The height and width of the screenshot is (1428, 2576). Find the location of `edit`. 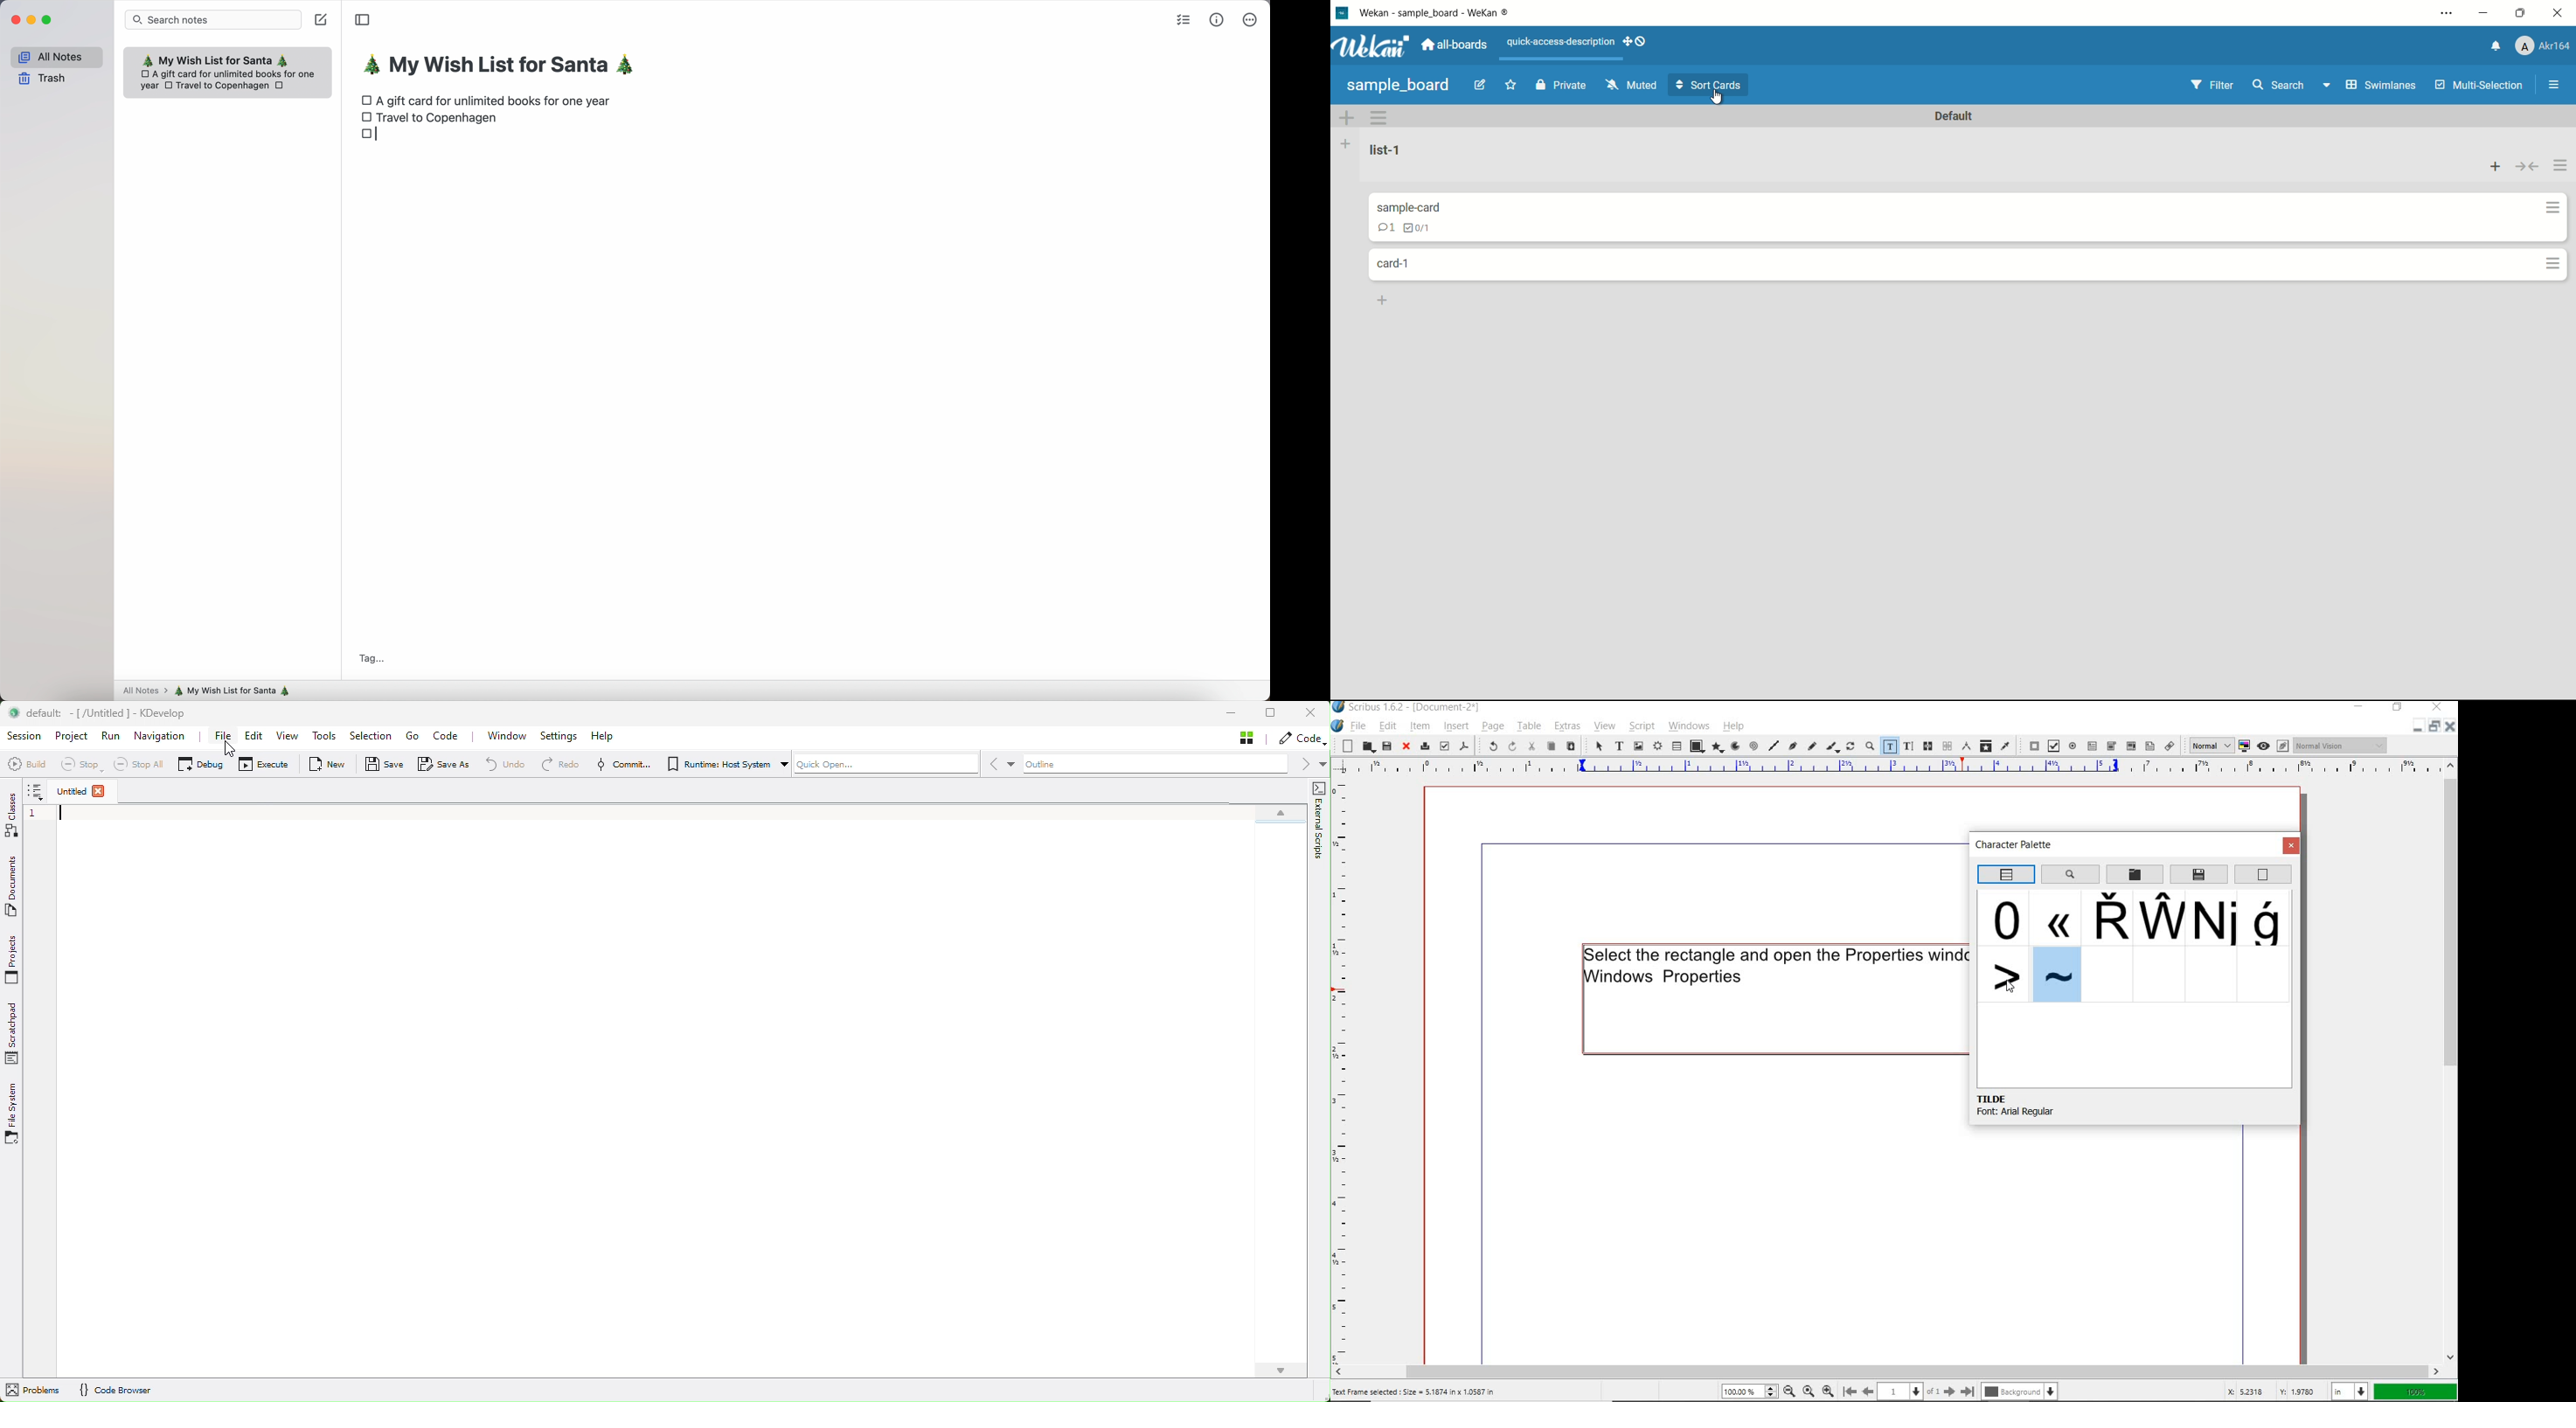

edit is located at coordinates (1388, 726).